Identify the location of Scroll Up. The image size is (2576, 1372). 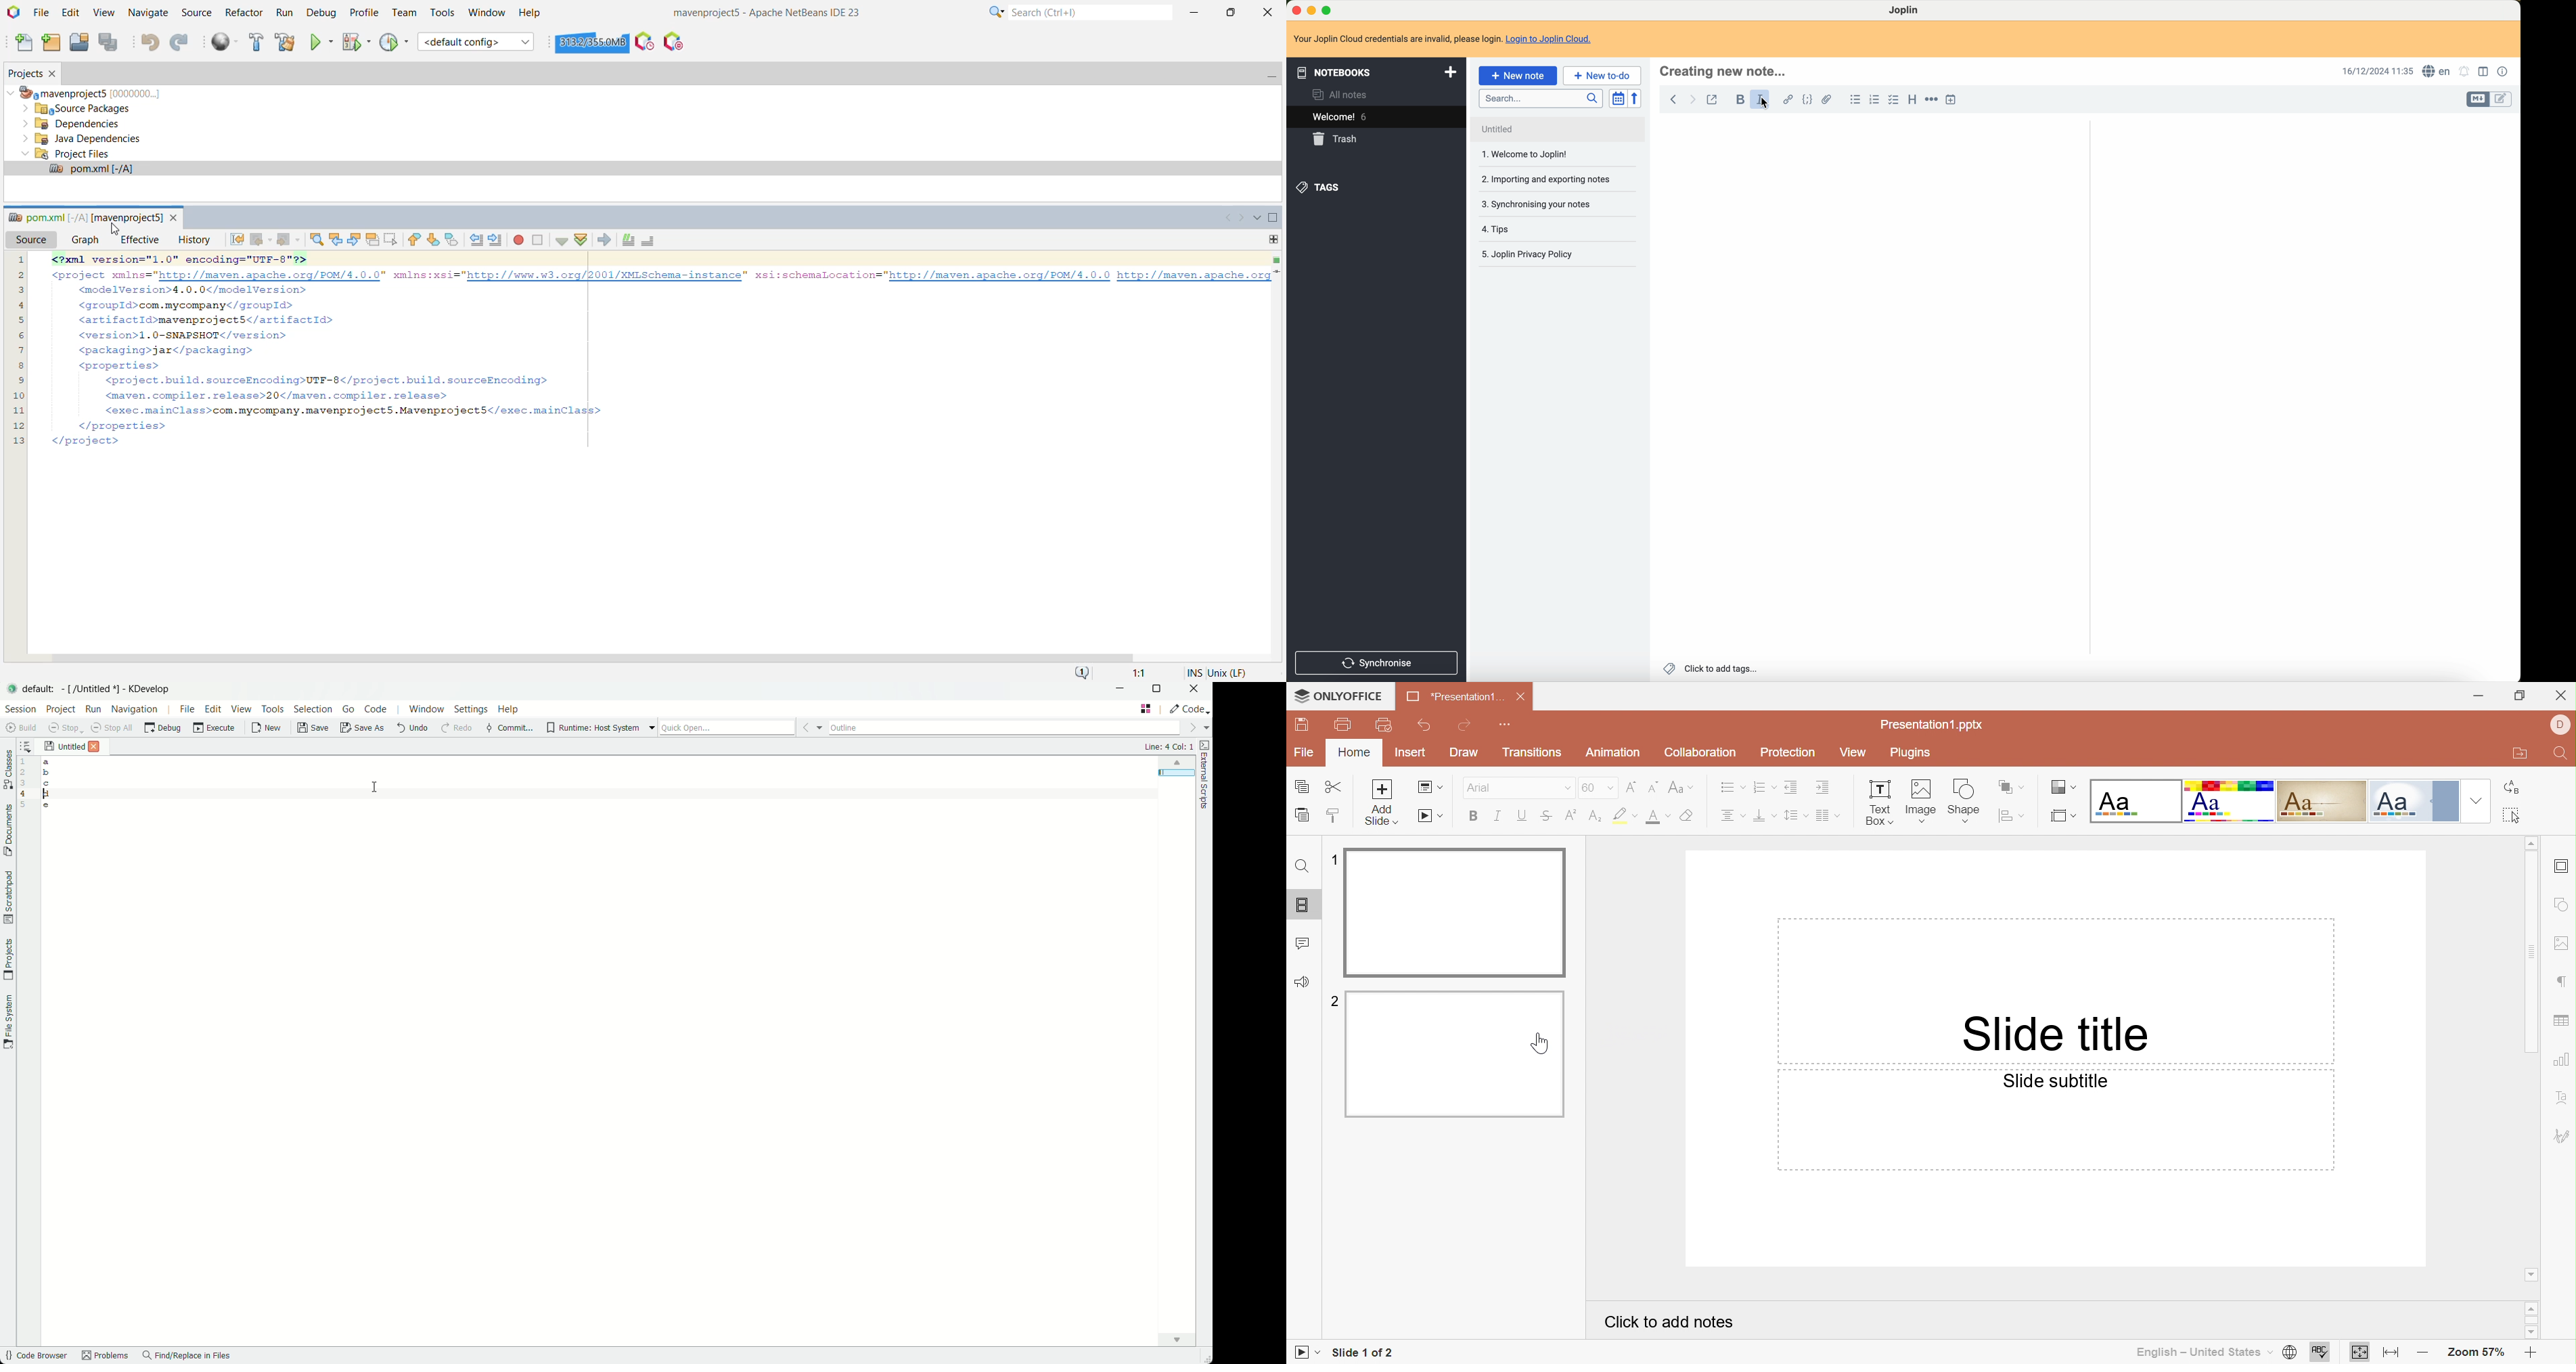
(2531, 844).